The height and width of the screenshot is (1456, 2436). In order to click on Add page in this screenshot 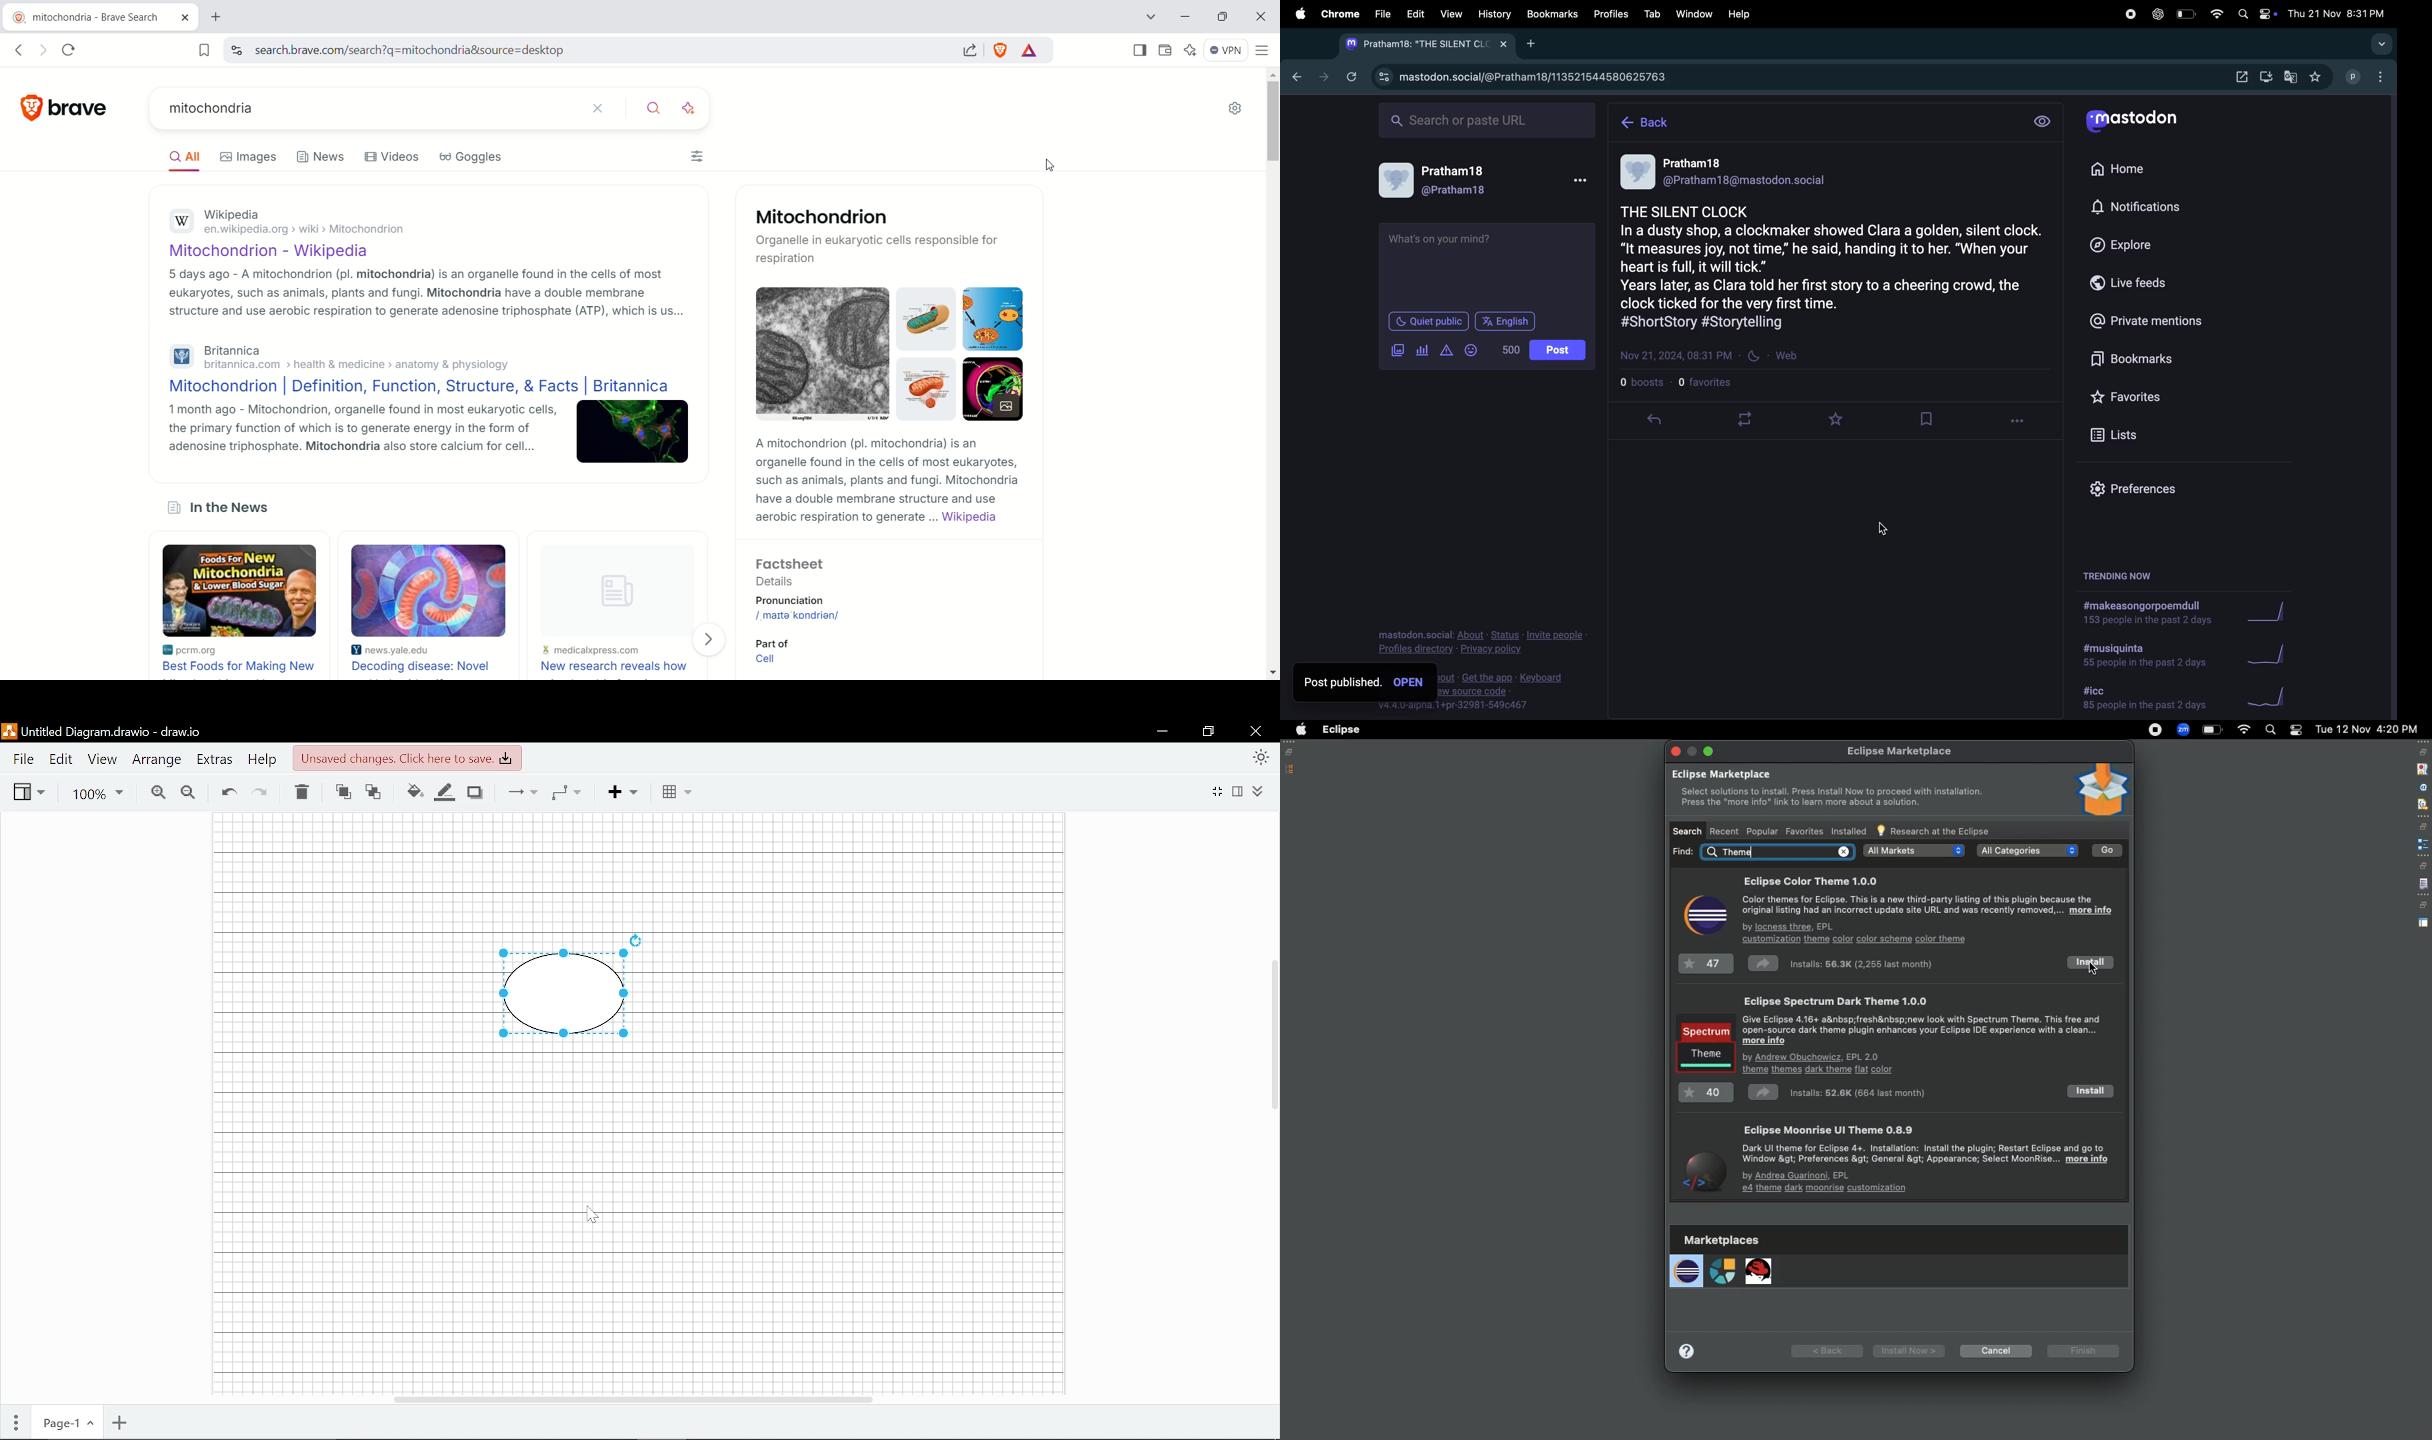, I will do `click(117, 1424)`.